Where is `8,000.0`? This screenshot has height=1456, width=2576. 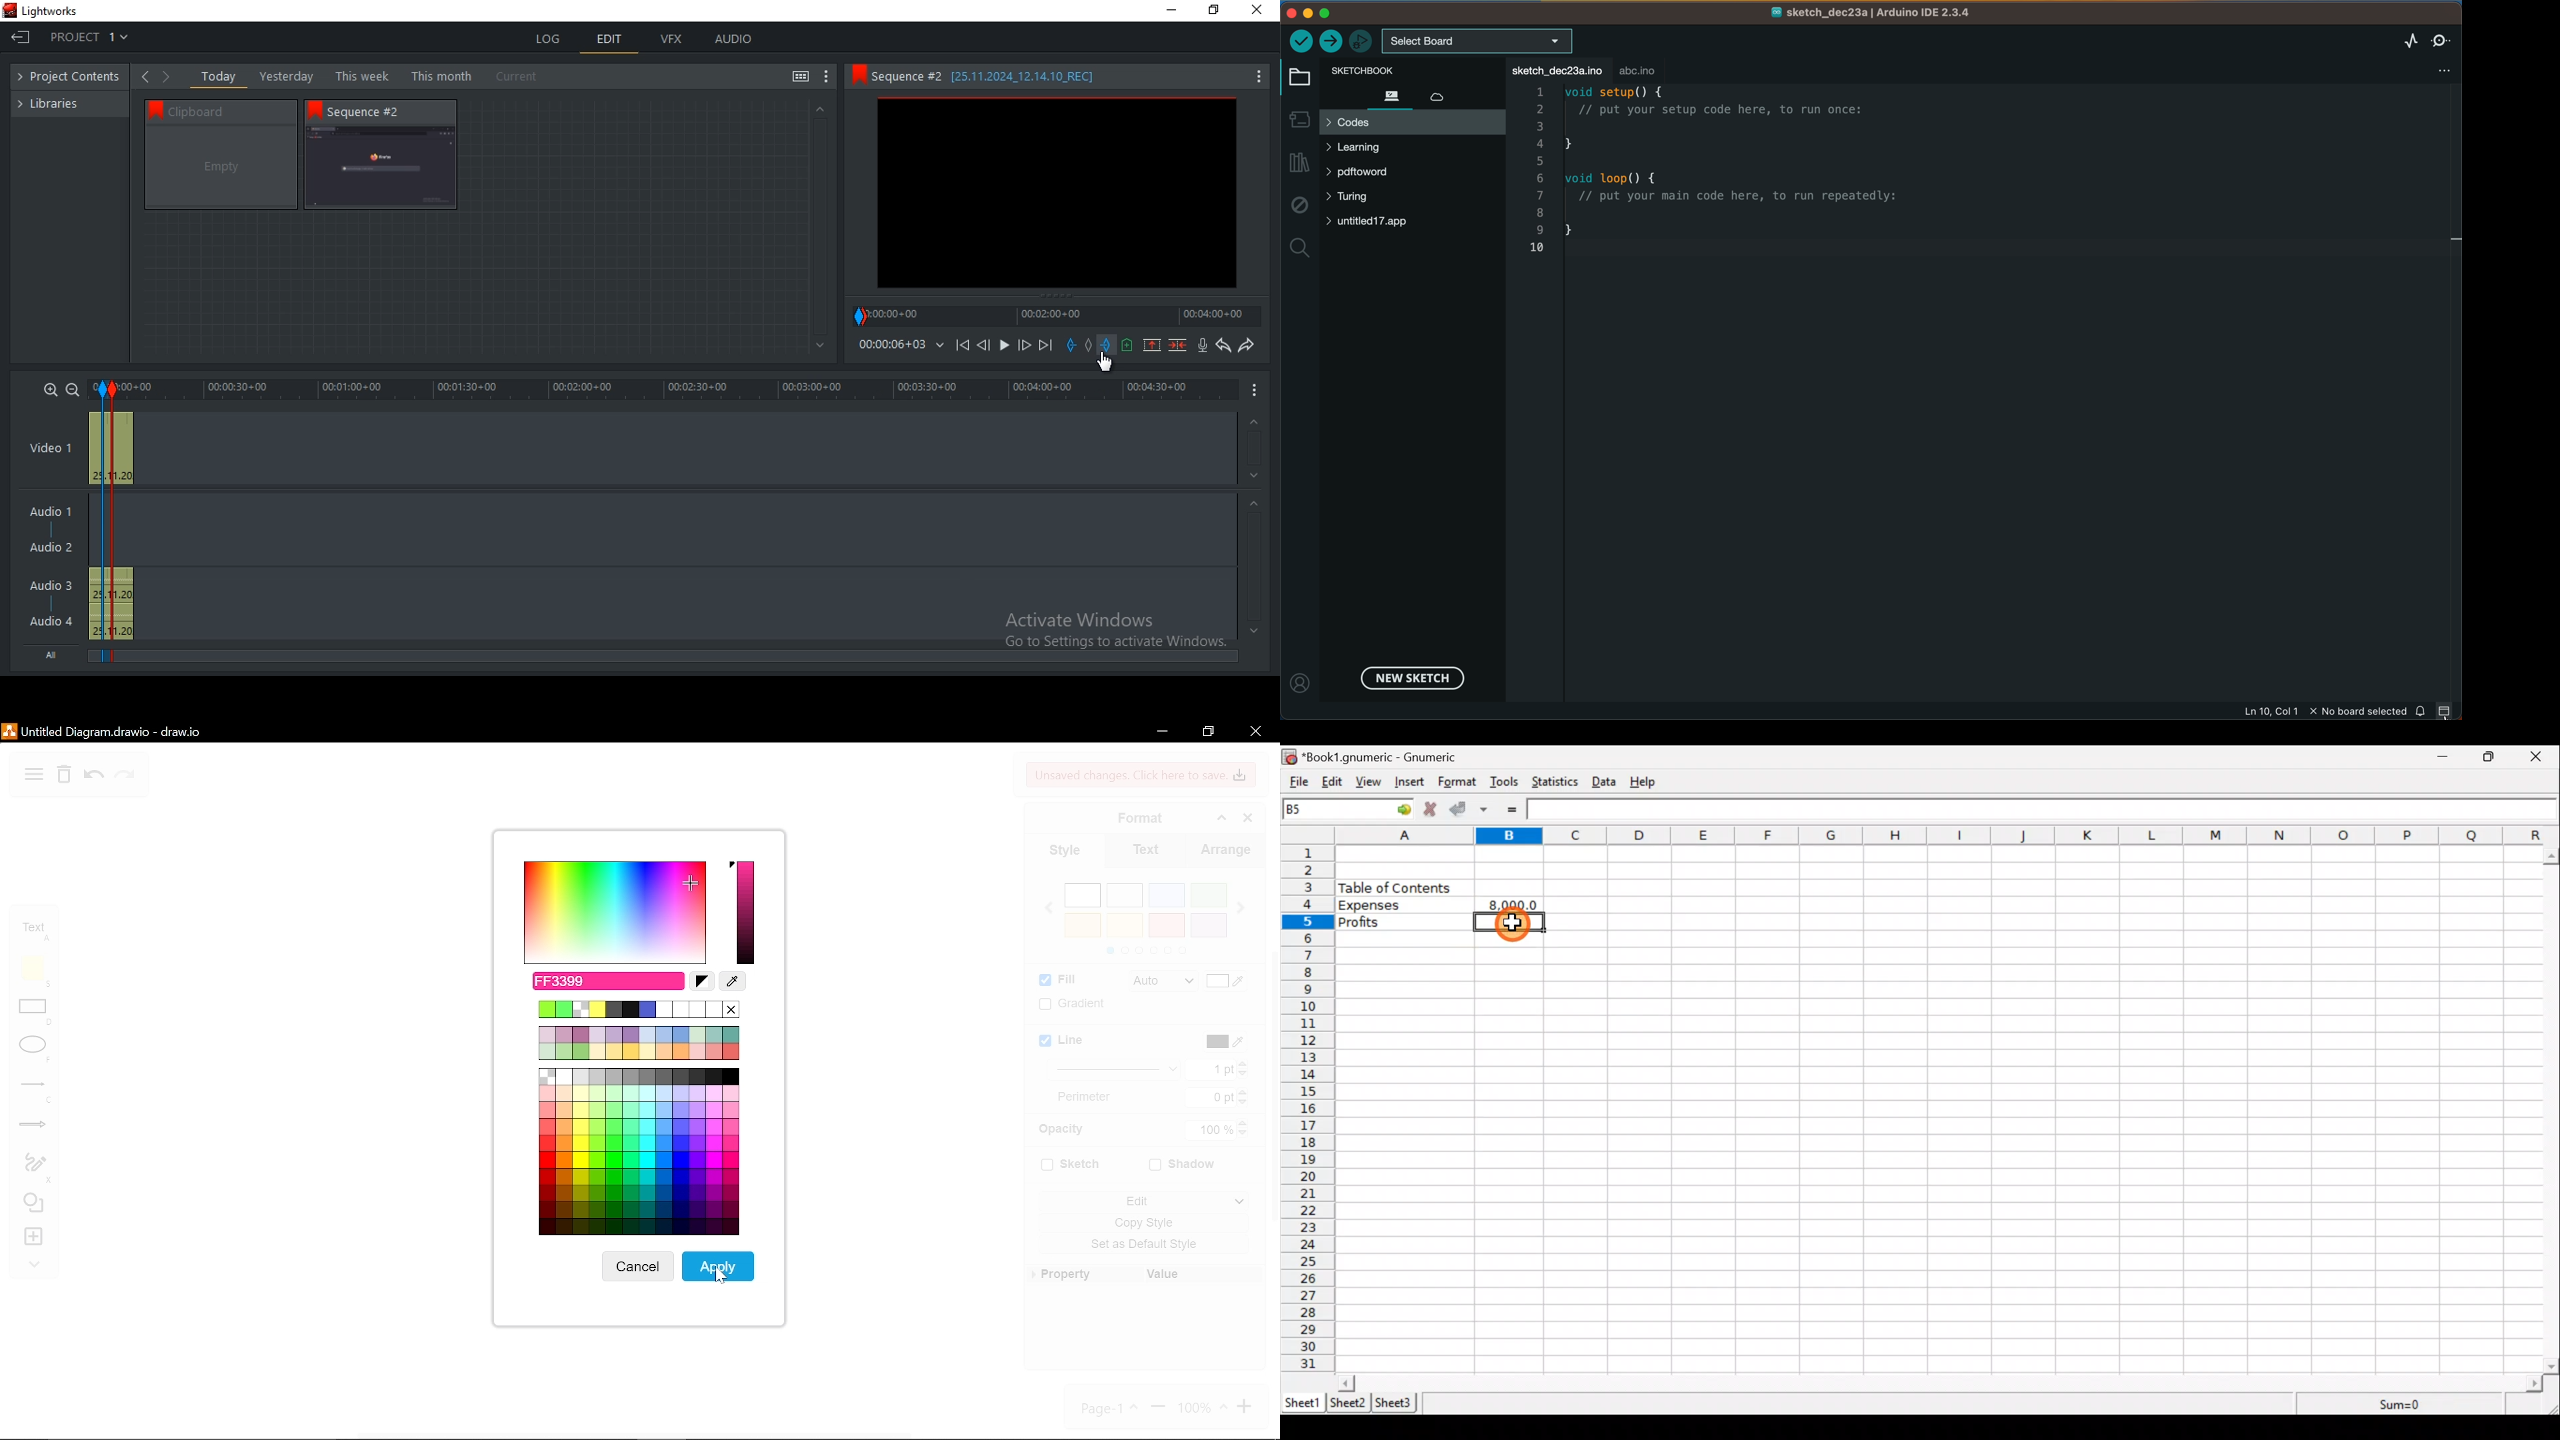
8,000.0 is located at coordinates (1512, 904).